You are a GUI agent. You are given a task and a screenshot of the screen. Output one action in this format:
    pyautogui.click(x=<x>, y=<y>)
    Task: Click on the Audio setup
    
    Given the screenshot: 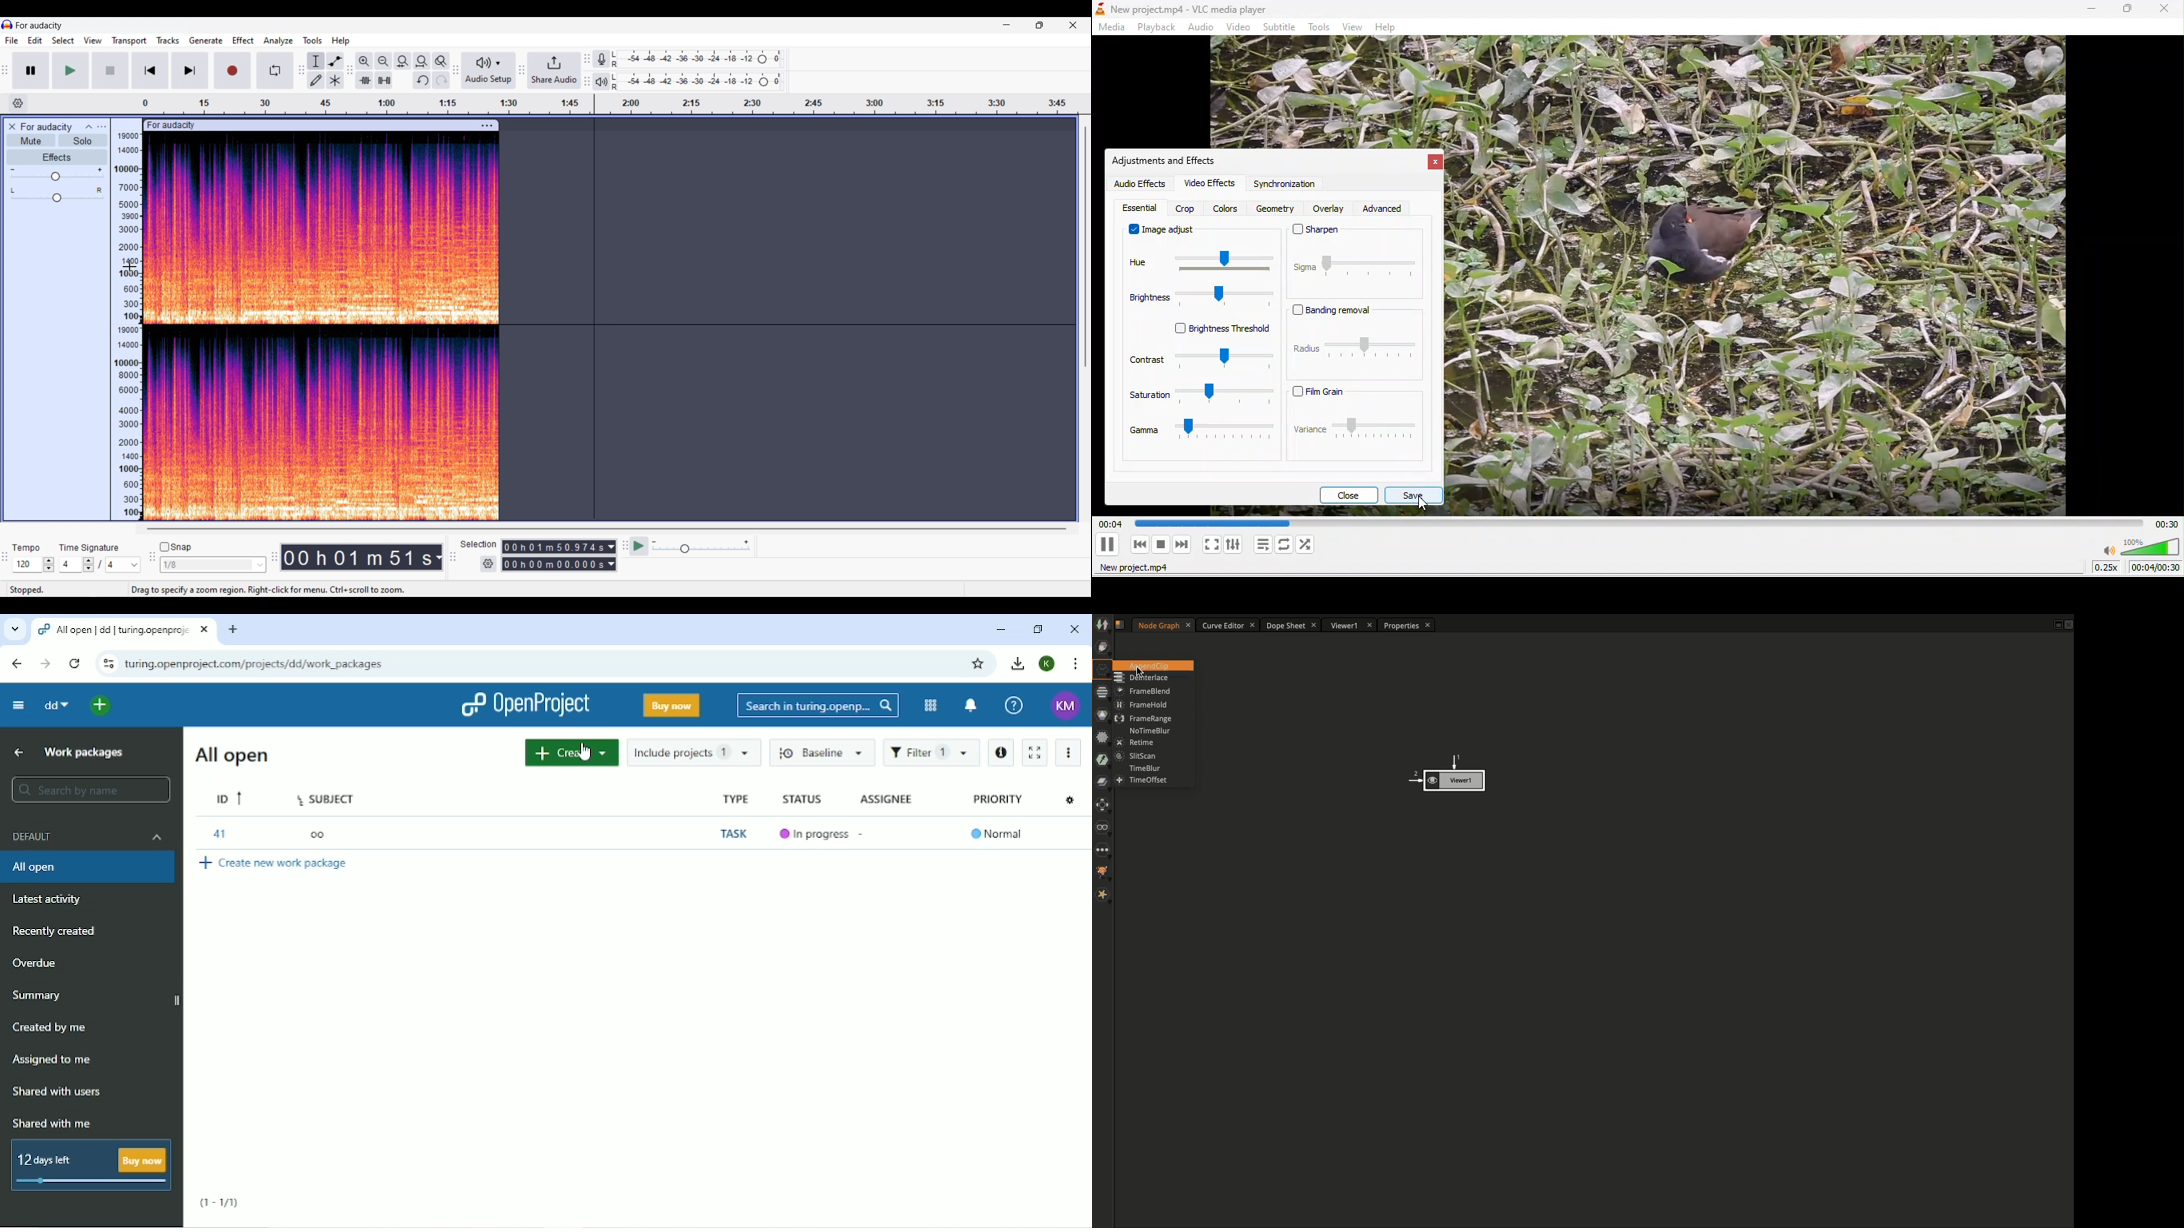 What is the action you would take?
    pyautogui.click(x=489, y=70)
    